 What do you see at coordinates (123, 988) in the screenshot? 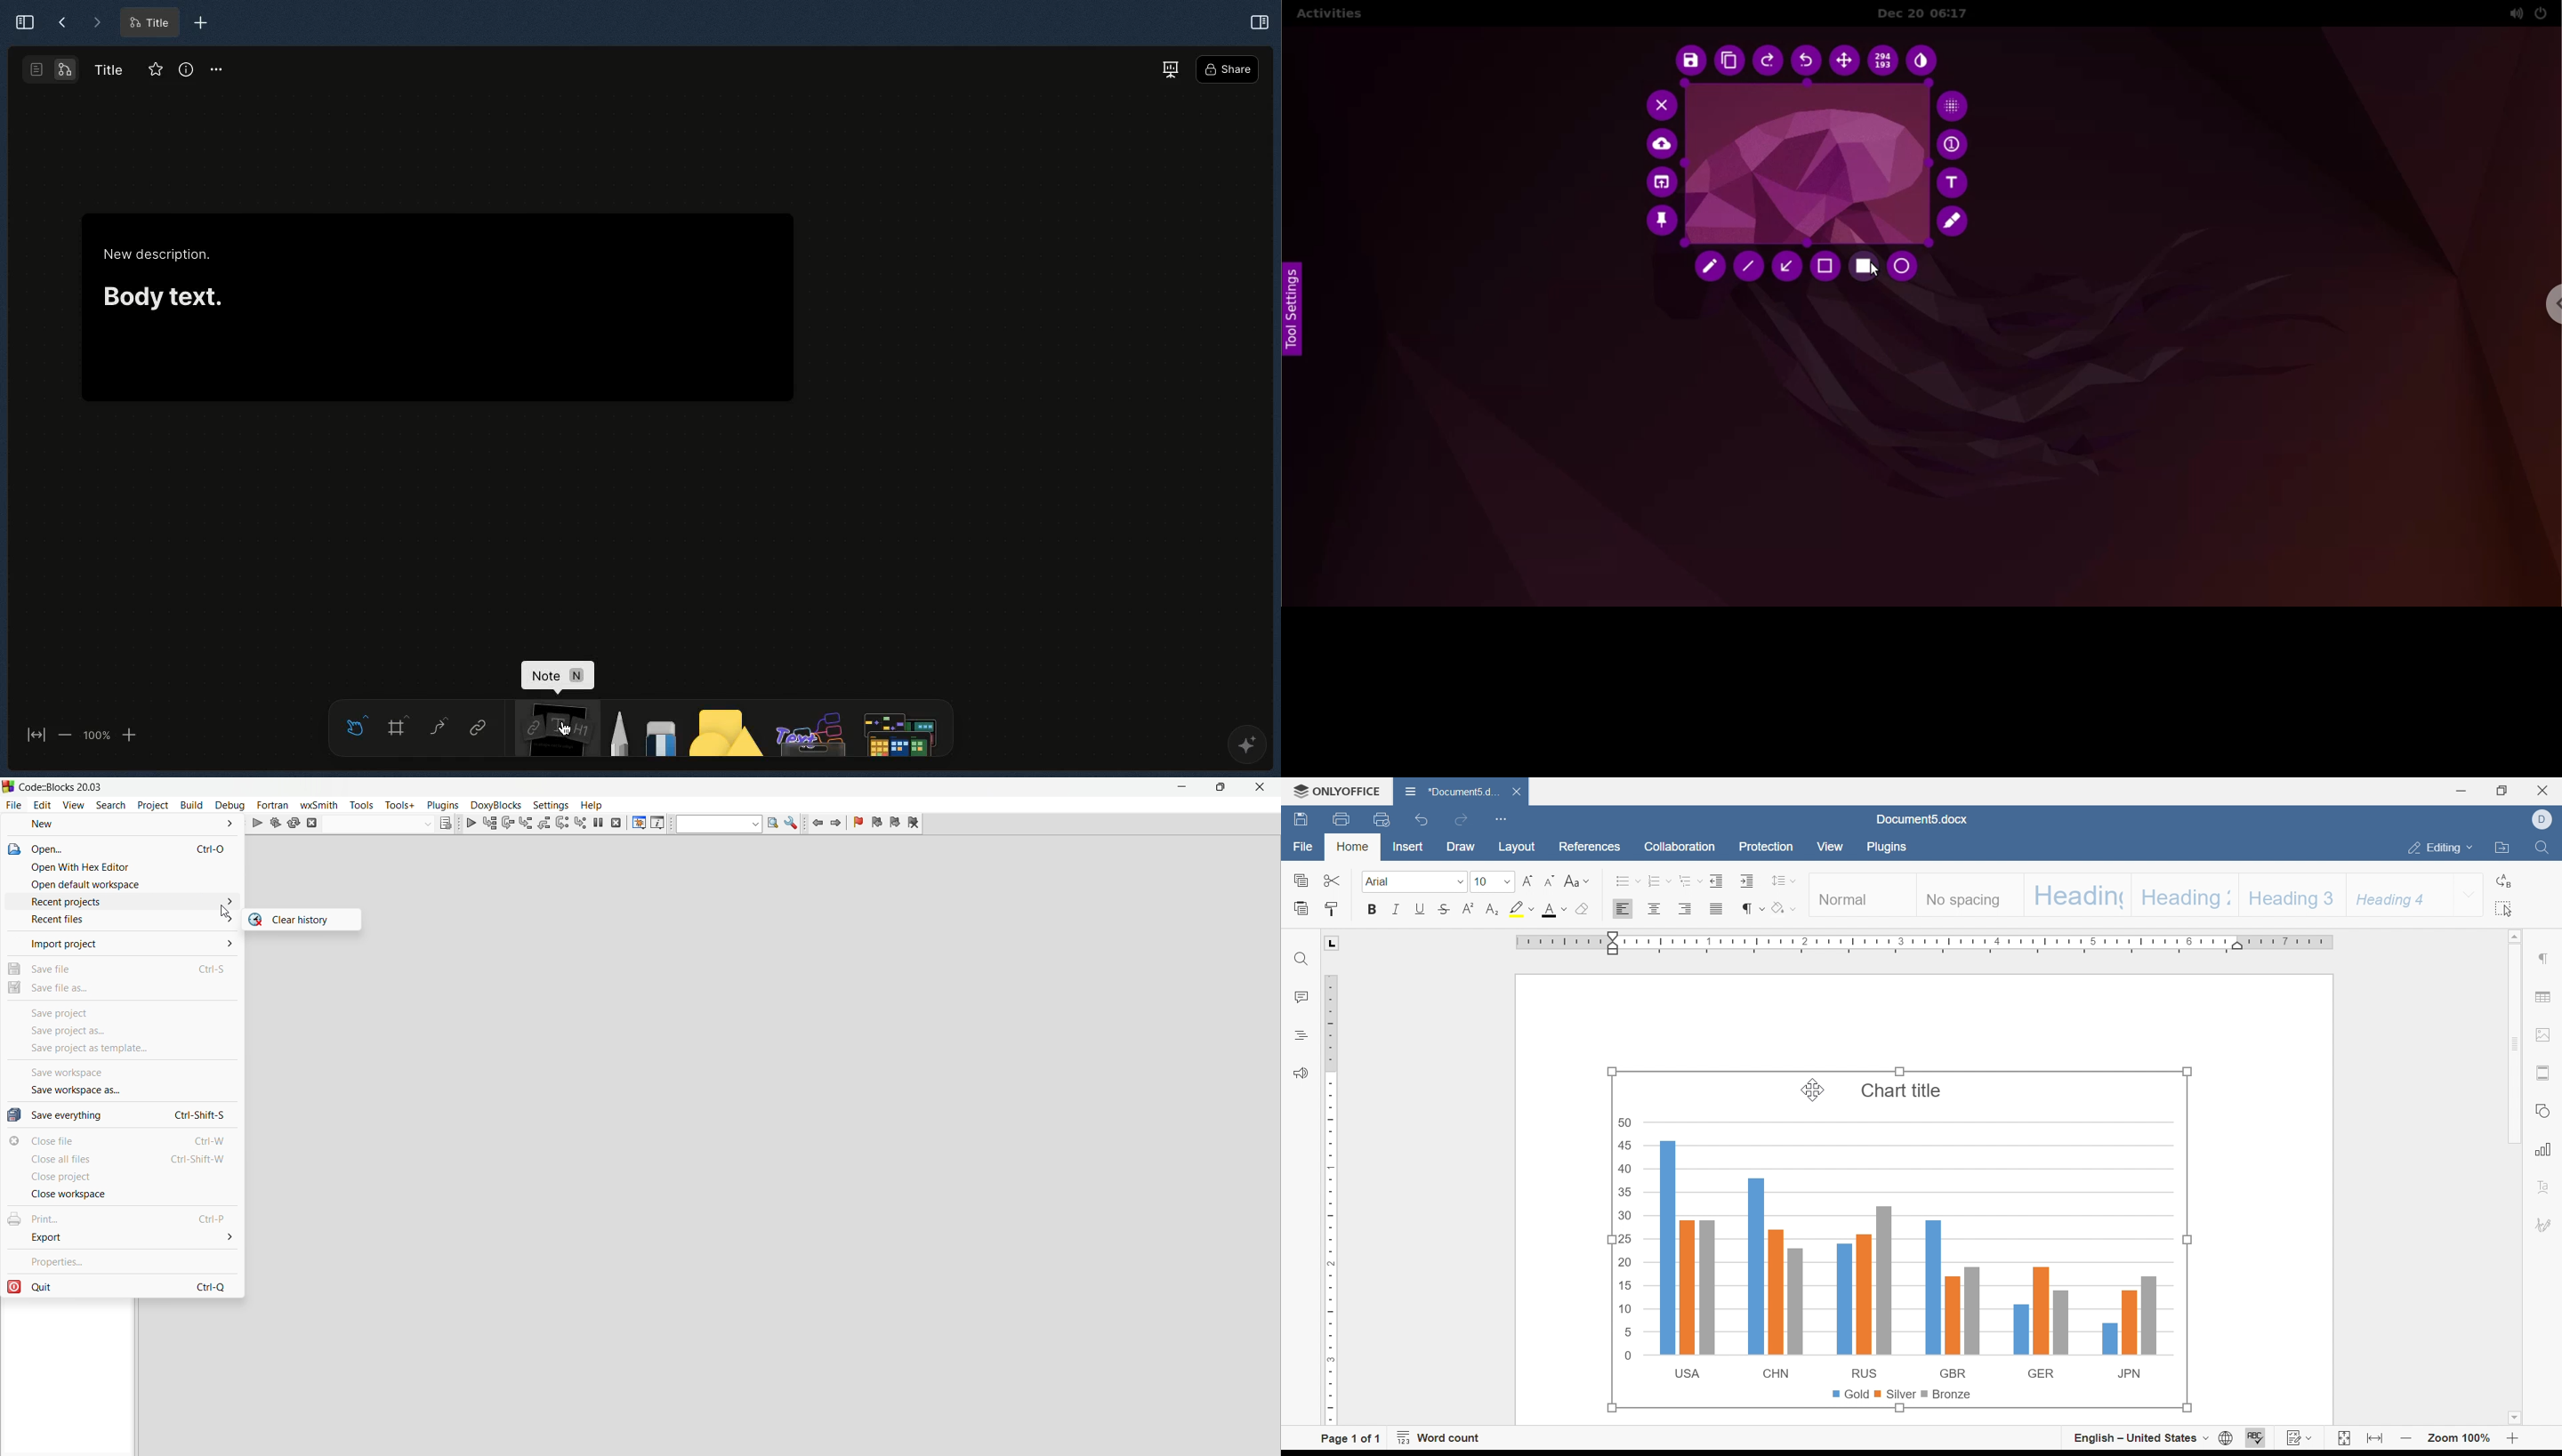
I see `save file as` at bounding box center [123, 988].